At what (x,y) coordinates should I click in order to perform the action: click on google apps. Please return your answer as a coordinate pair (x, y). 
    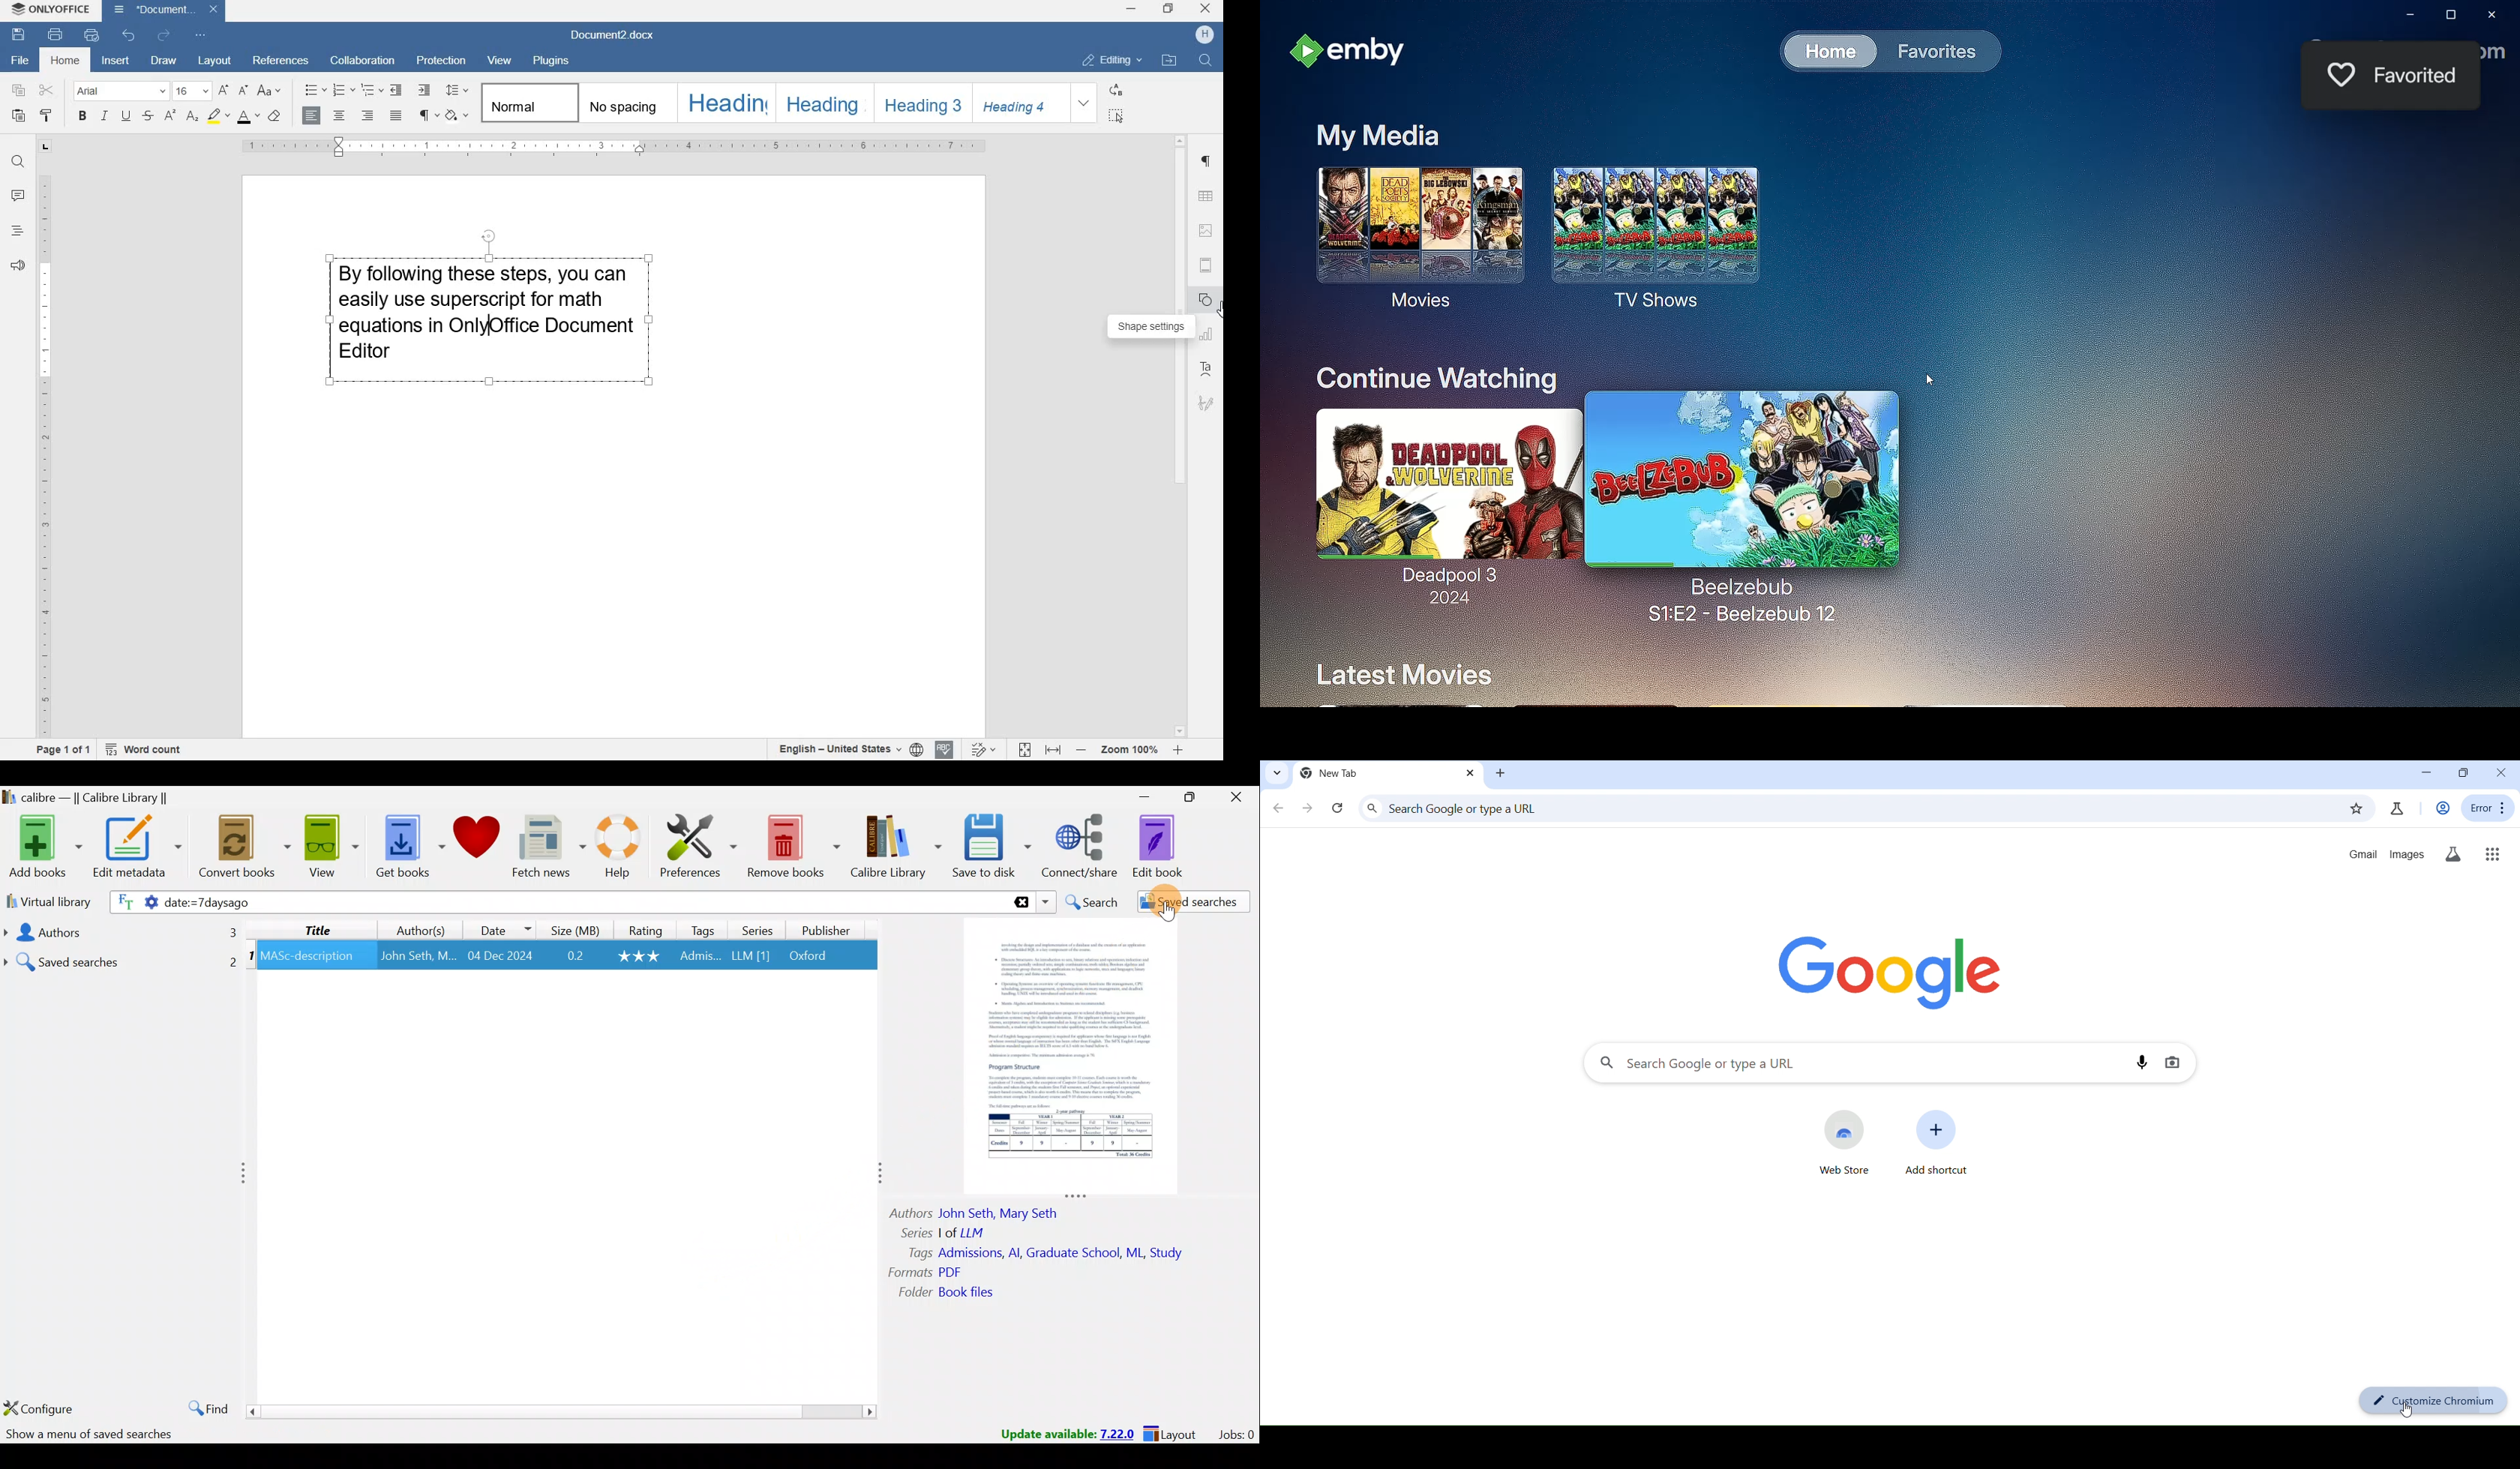
    Looking at the image, I should click on (2492, 856).